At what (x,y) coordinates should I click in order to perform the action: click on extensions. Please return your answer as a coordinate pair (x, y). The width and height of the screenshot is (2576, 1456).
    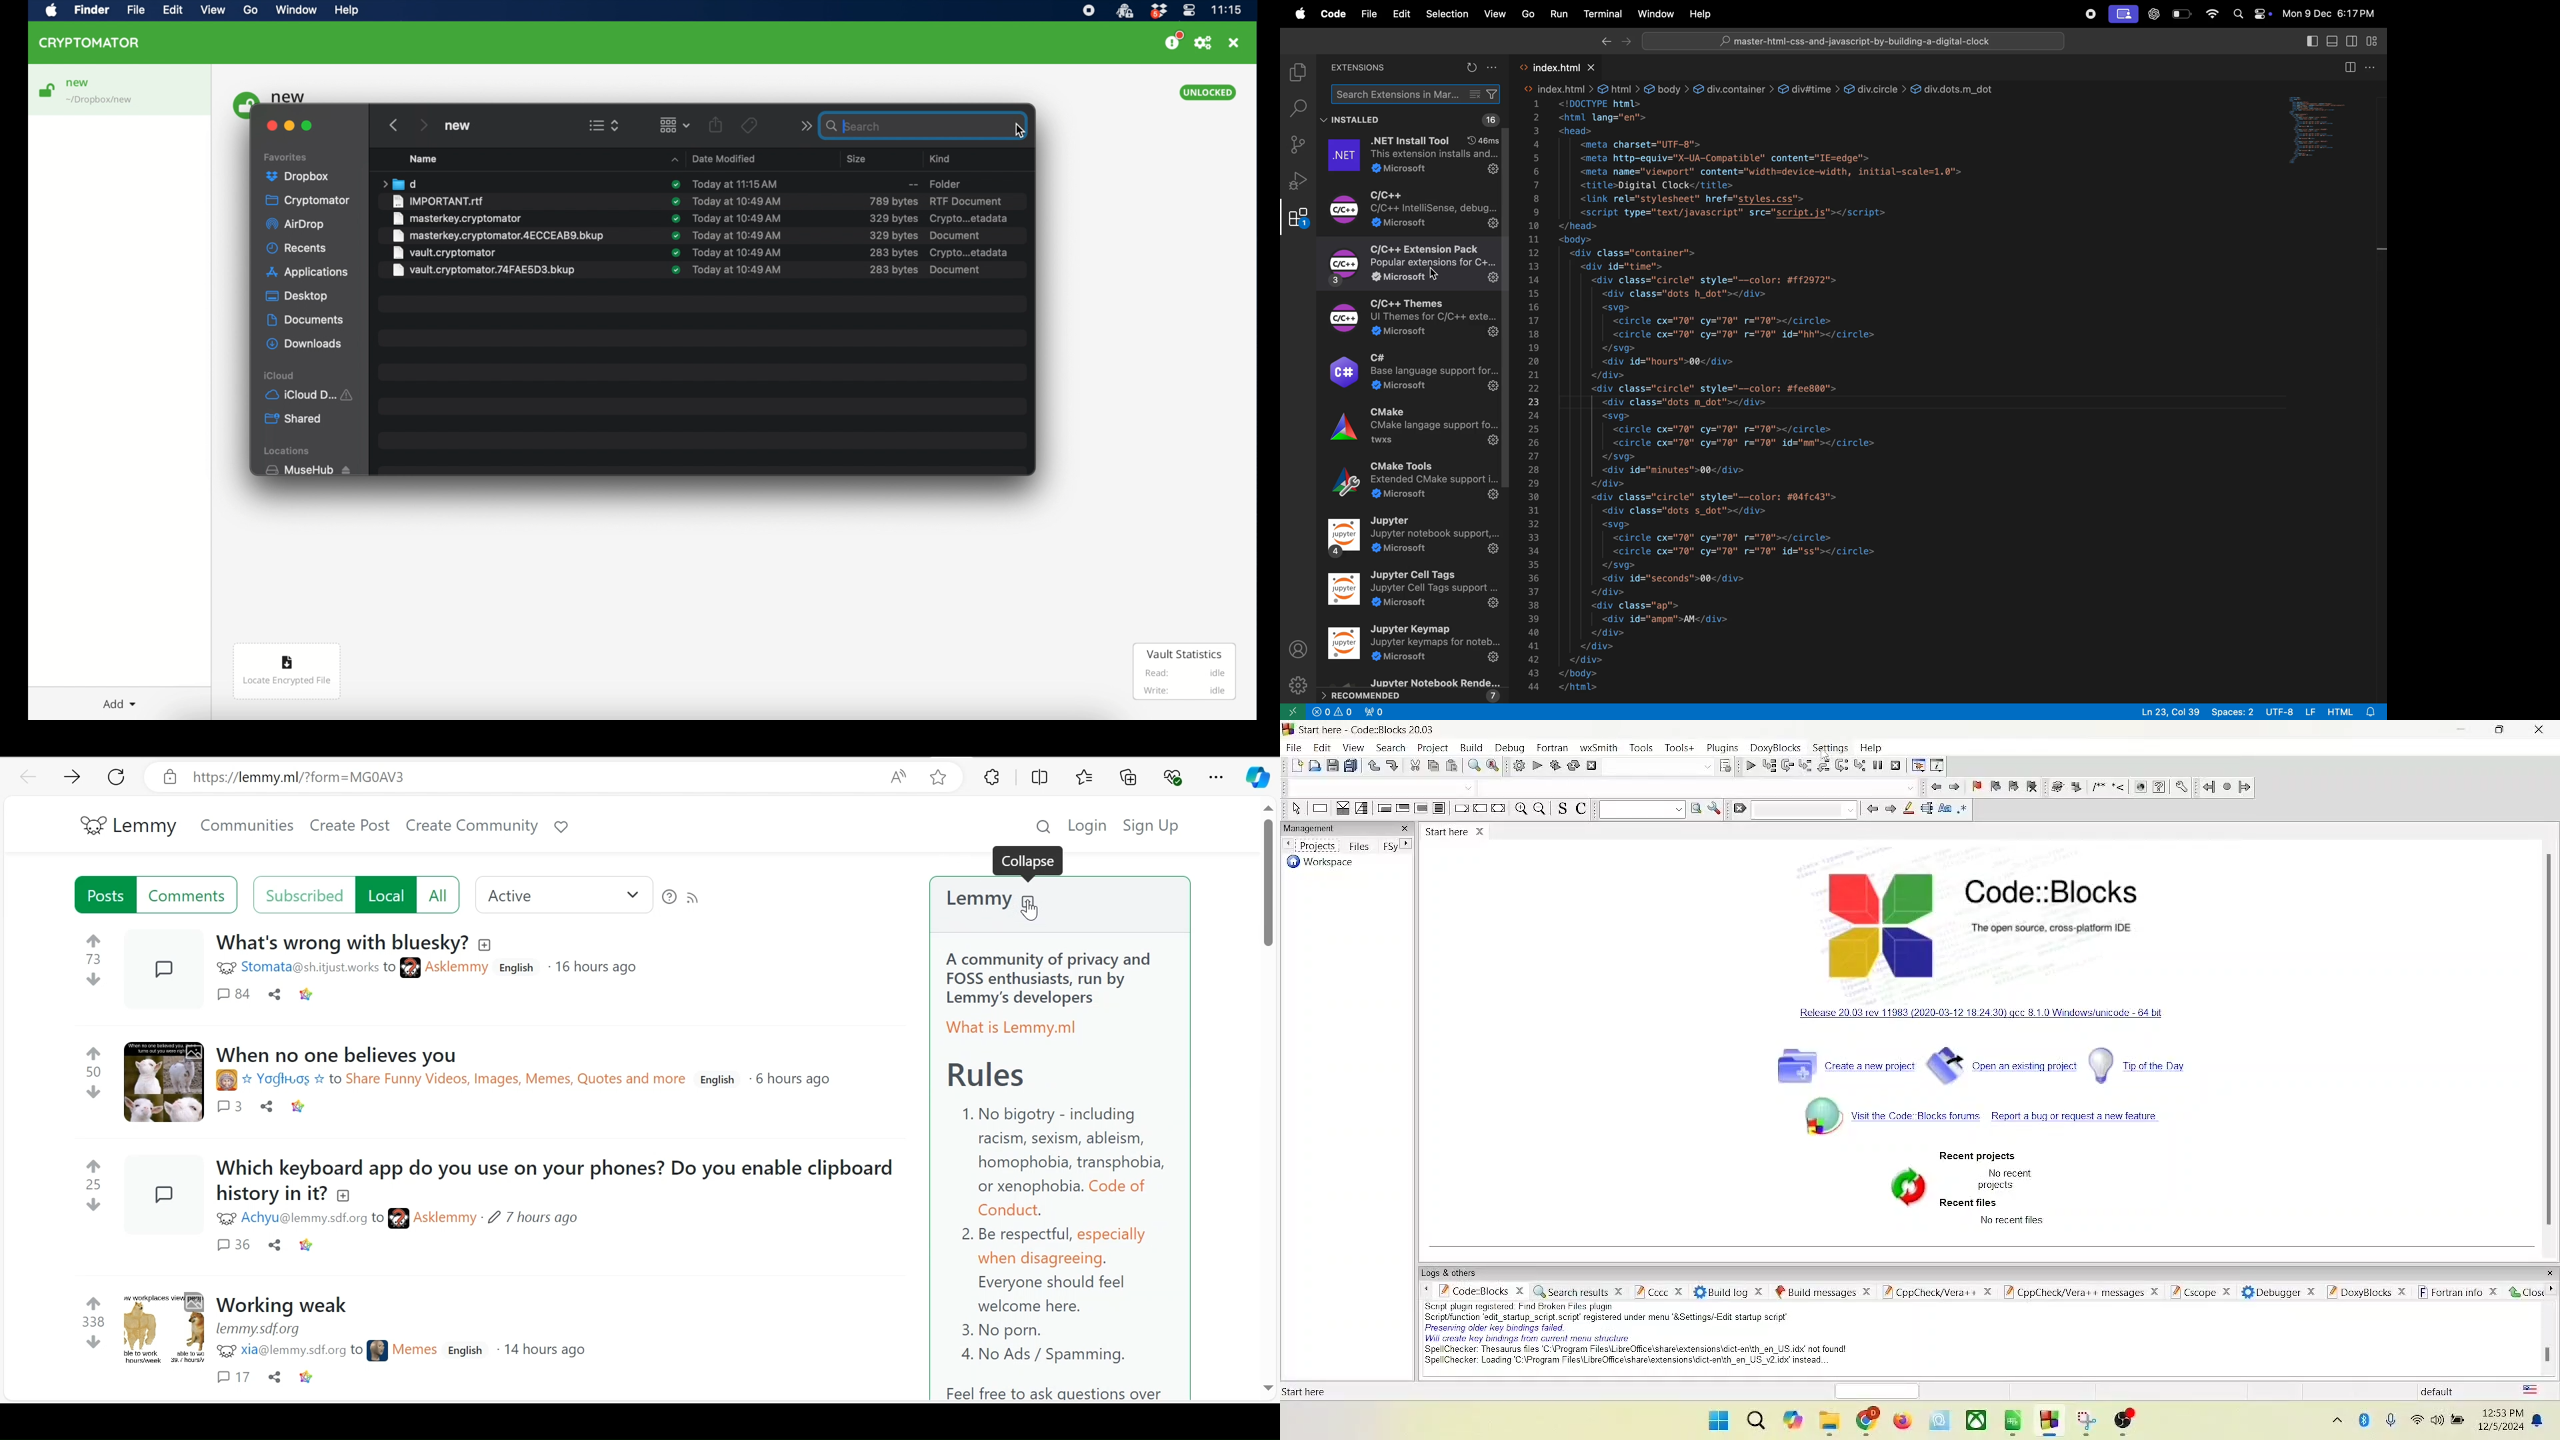
    Looking at the image, I should click on (1358, 69).